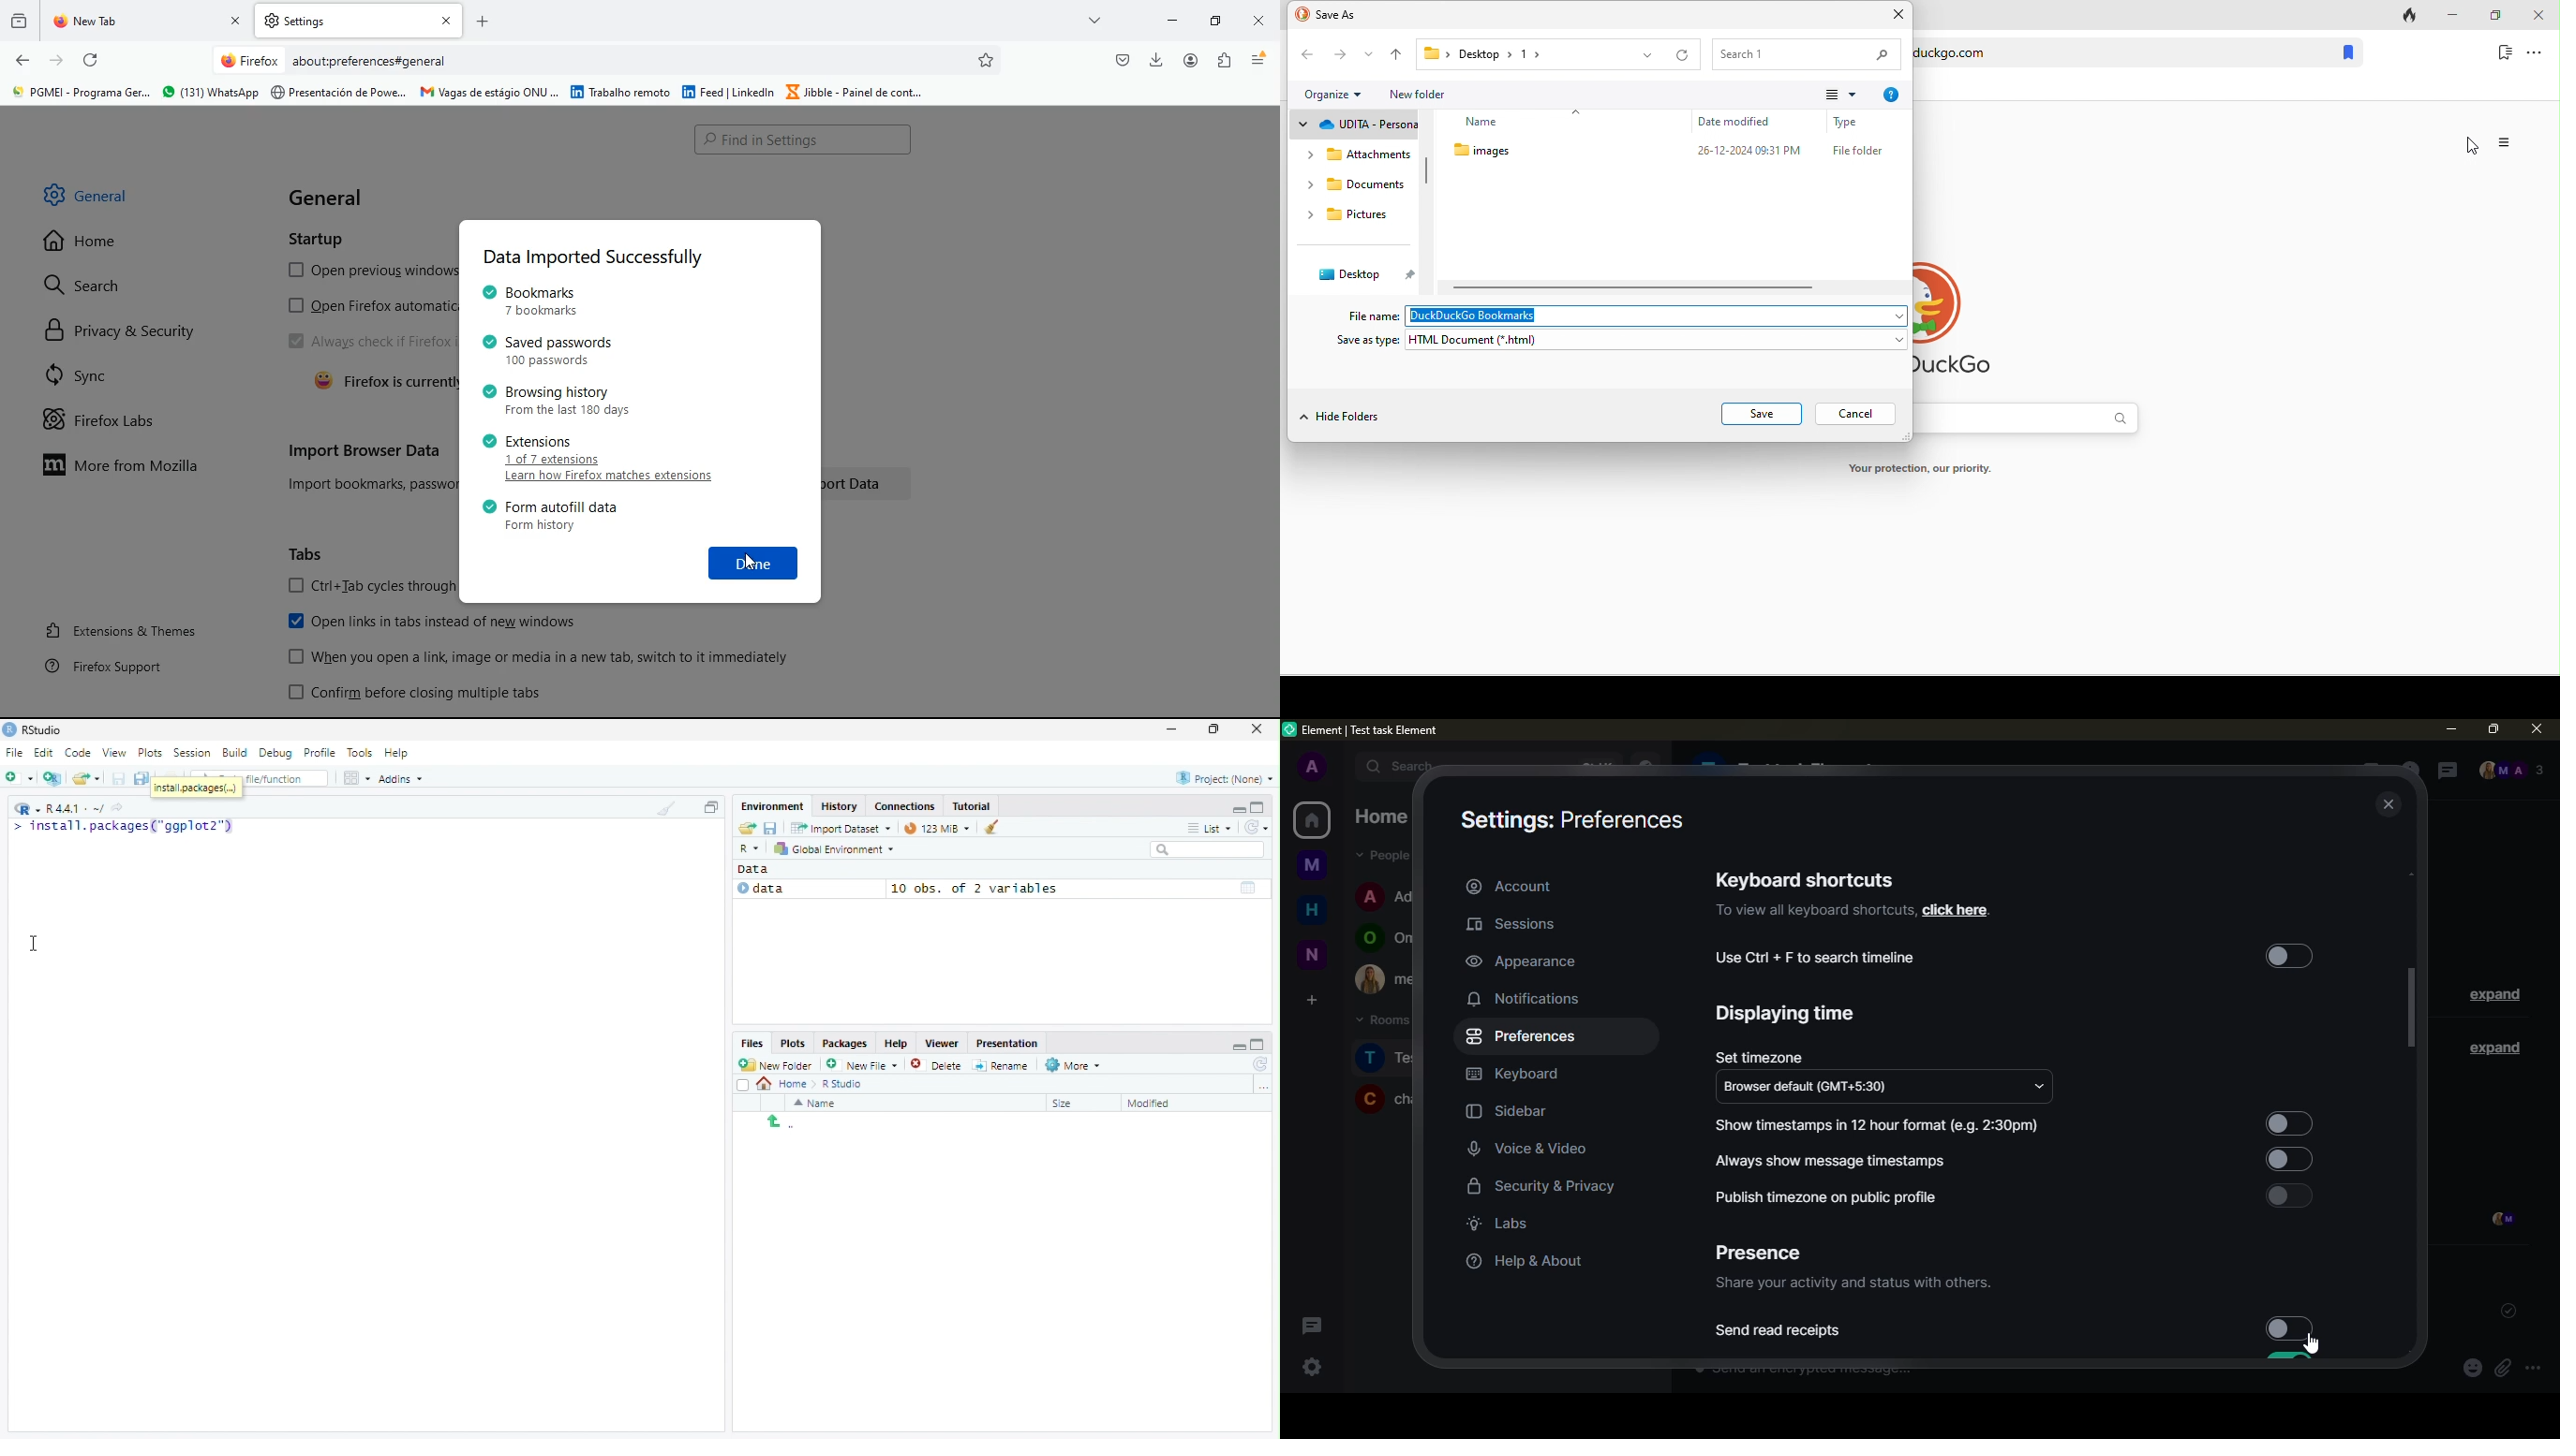 The height and width of the screenshot is (1456, 2576). I want to click on enable, so click(2285, 1158).